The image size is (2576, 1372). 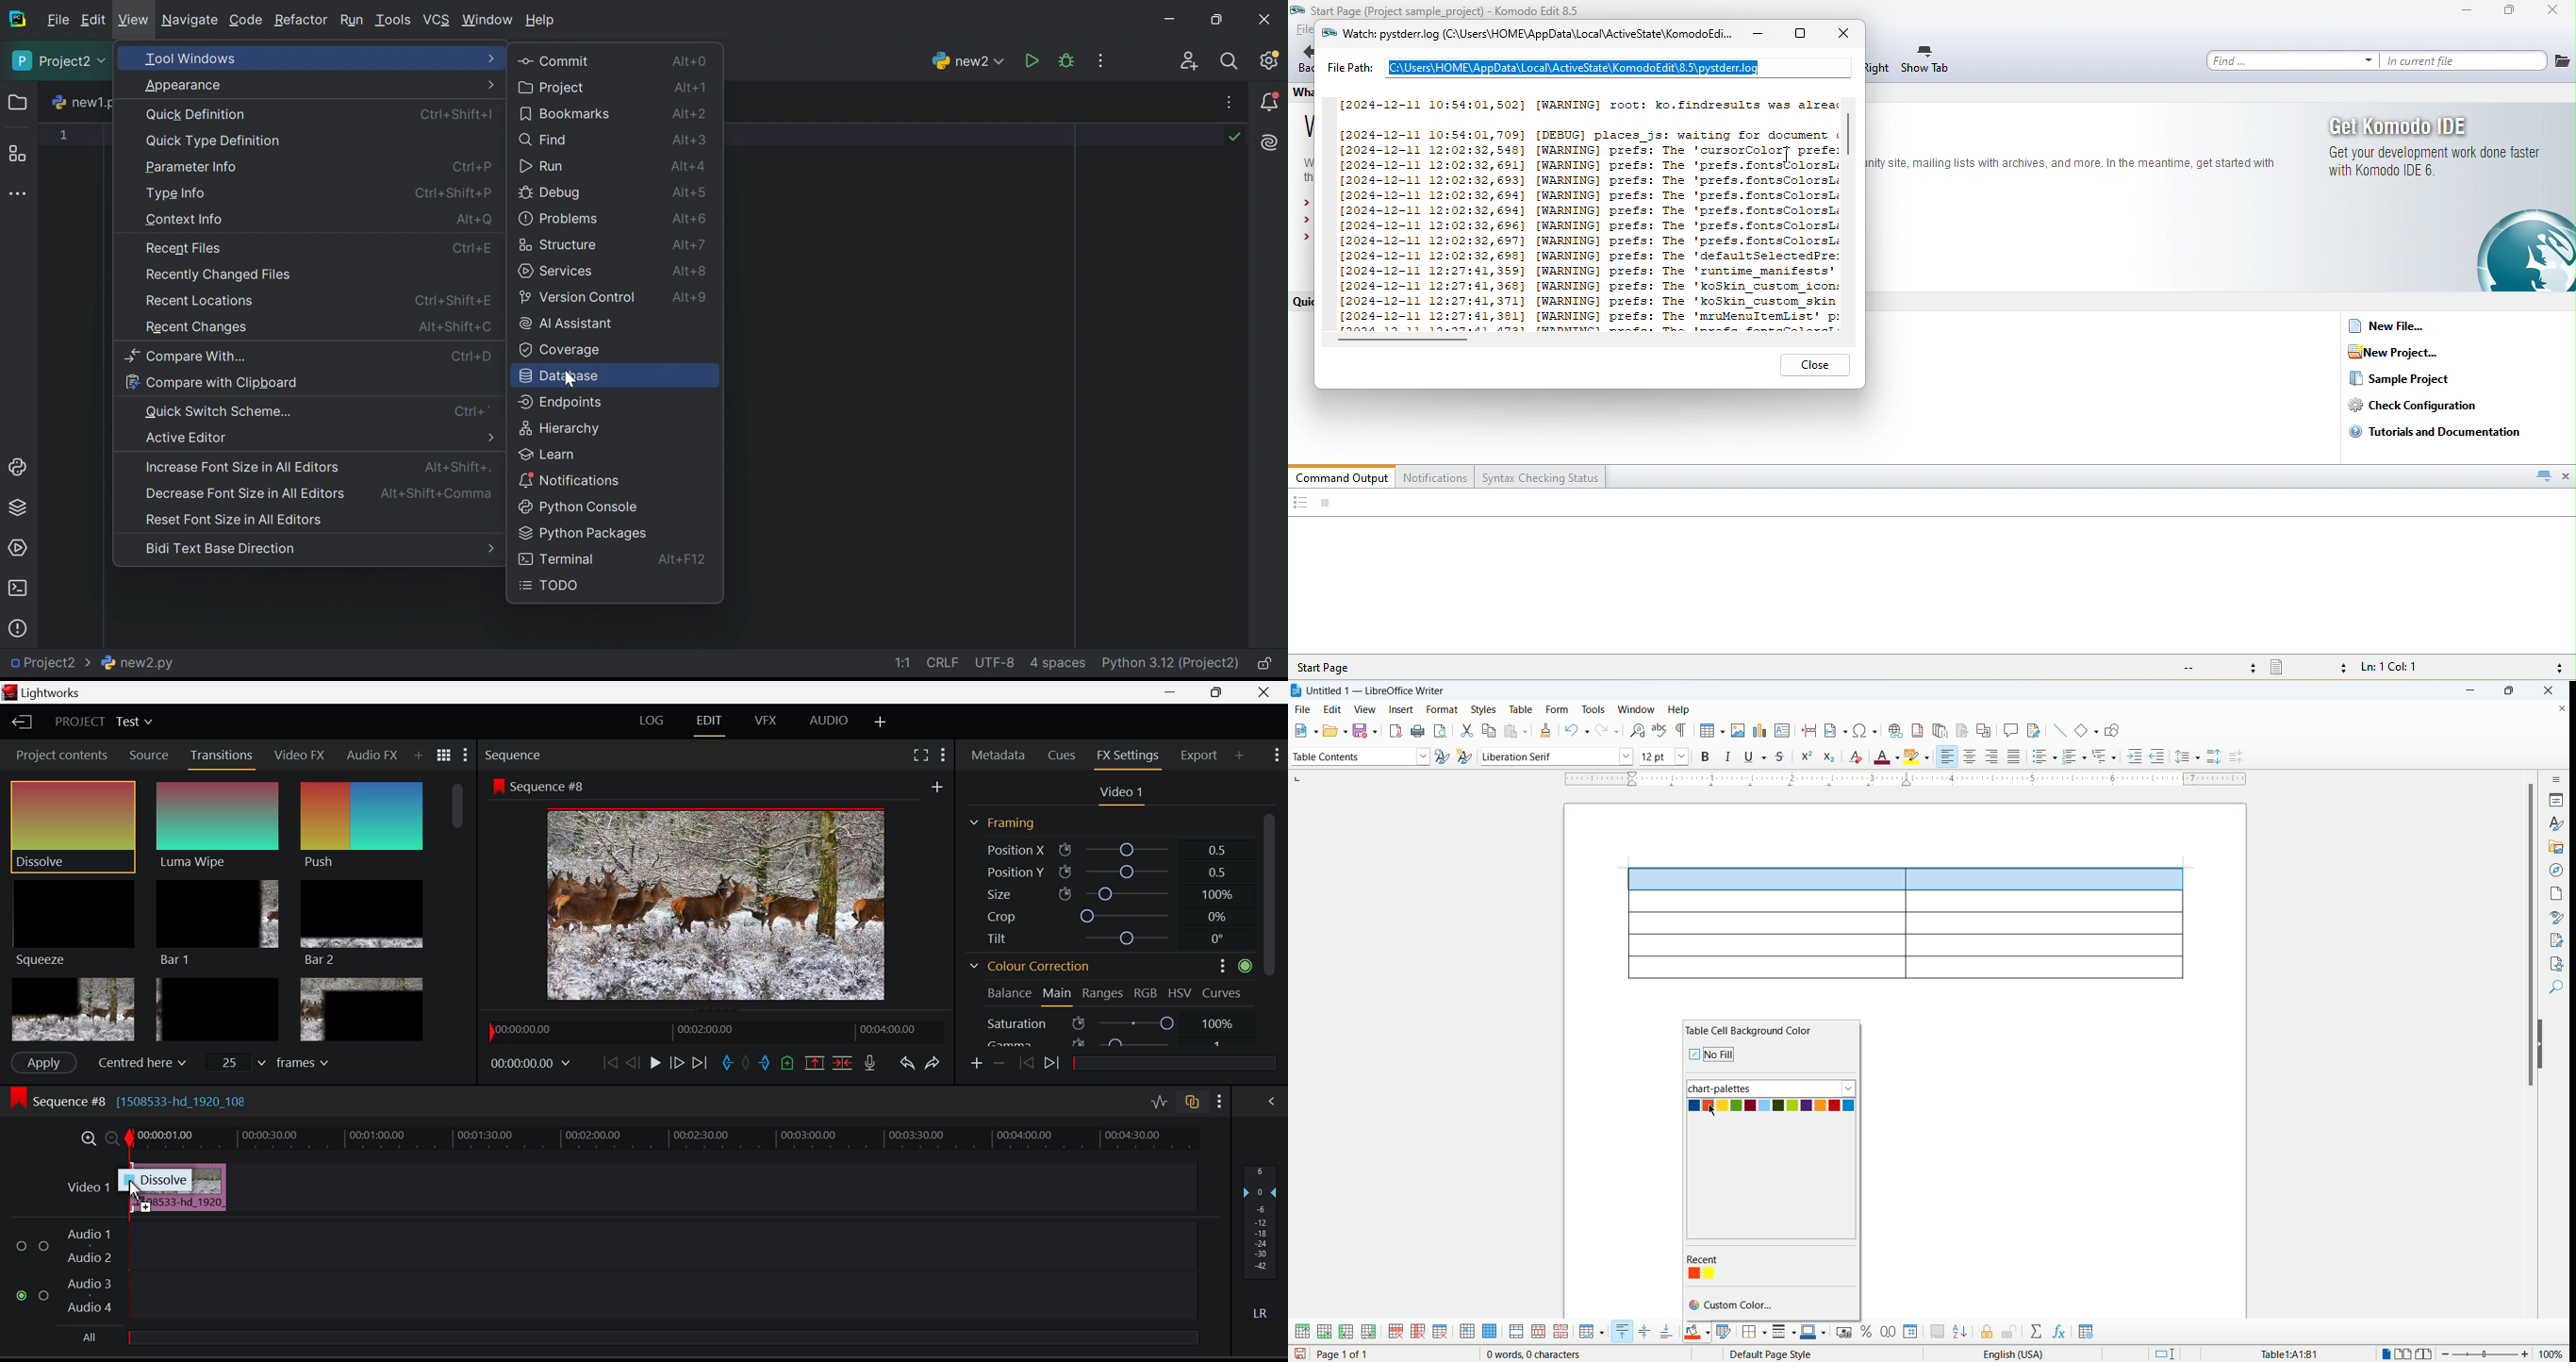 I want to click on spell check, so click(x=1660, y=730).